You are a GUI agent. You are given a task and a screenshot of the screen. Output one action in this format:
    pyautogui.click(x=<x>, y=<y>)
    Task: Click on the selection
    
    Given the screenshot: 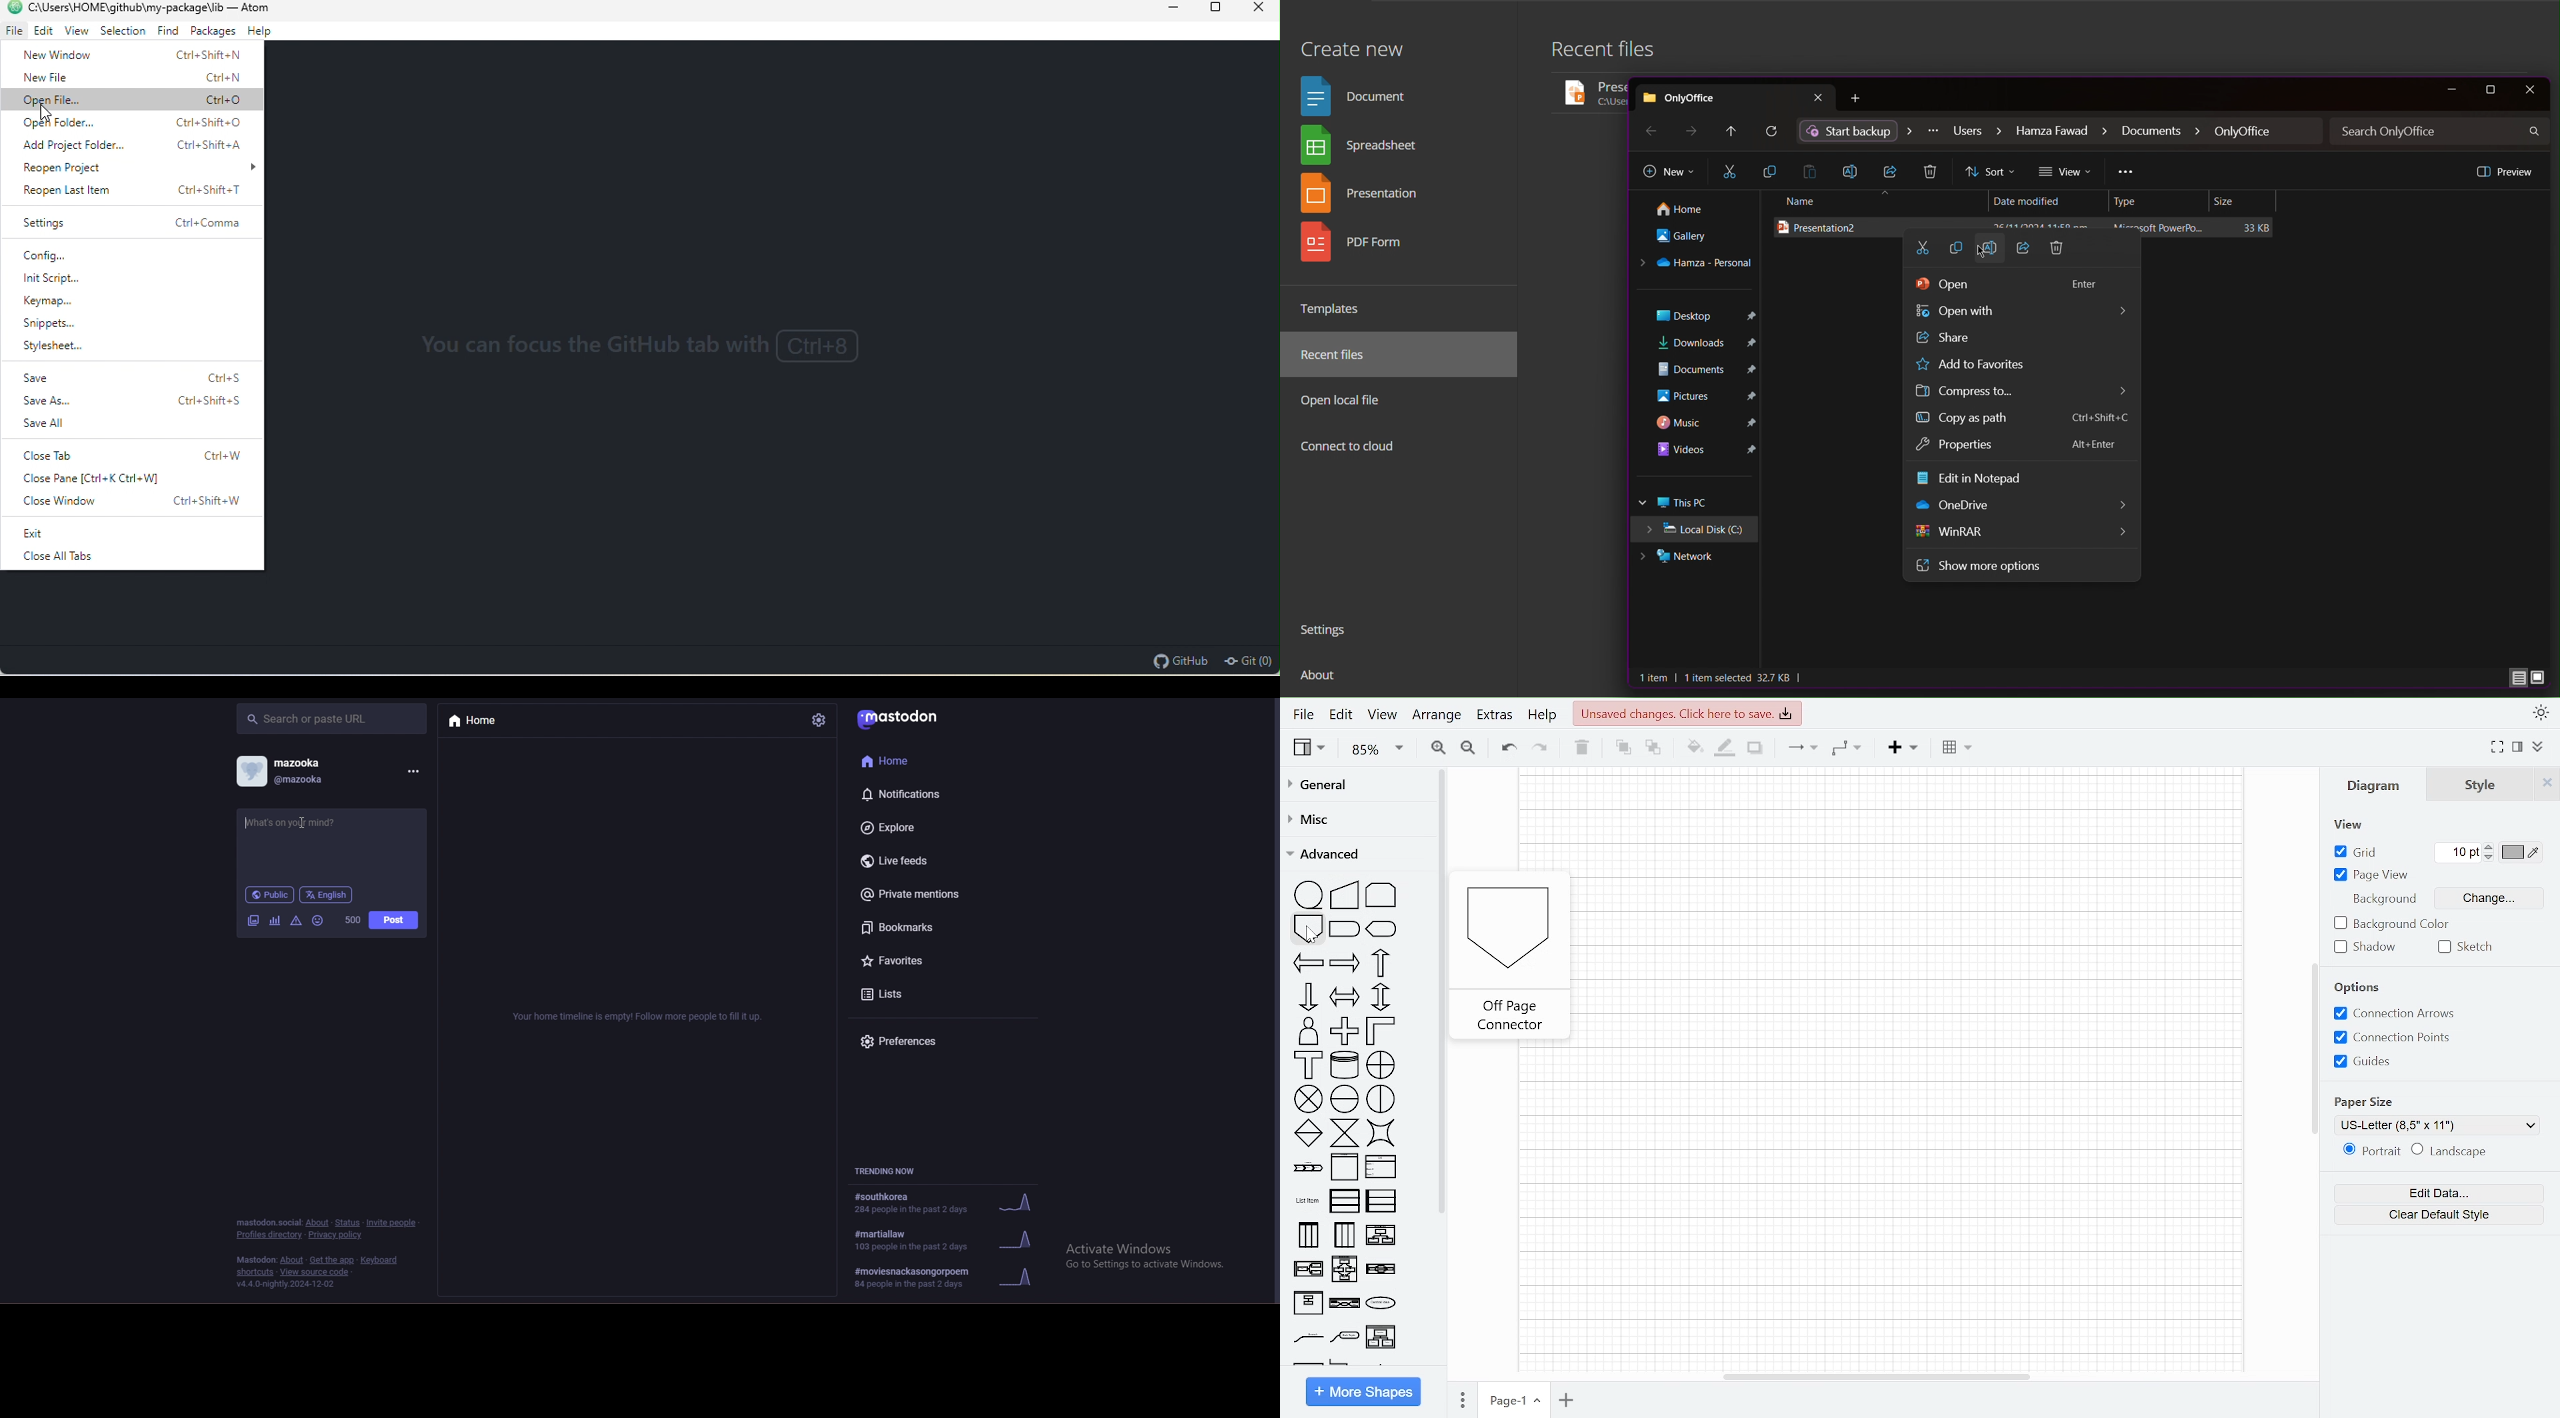 What is the action you would take?
    pyautogui.click(x=123, y=33)
    